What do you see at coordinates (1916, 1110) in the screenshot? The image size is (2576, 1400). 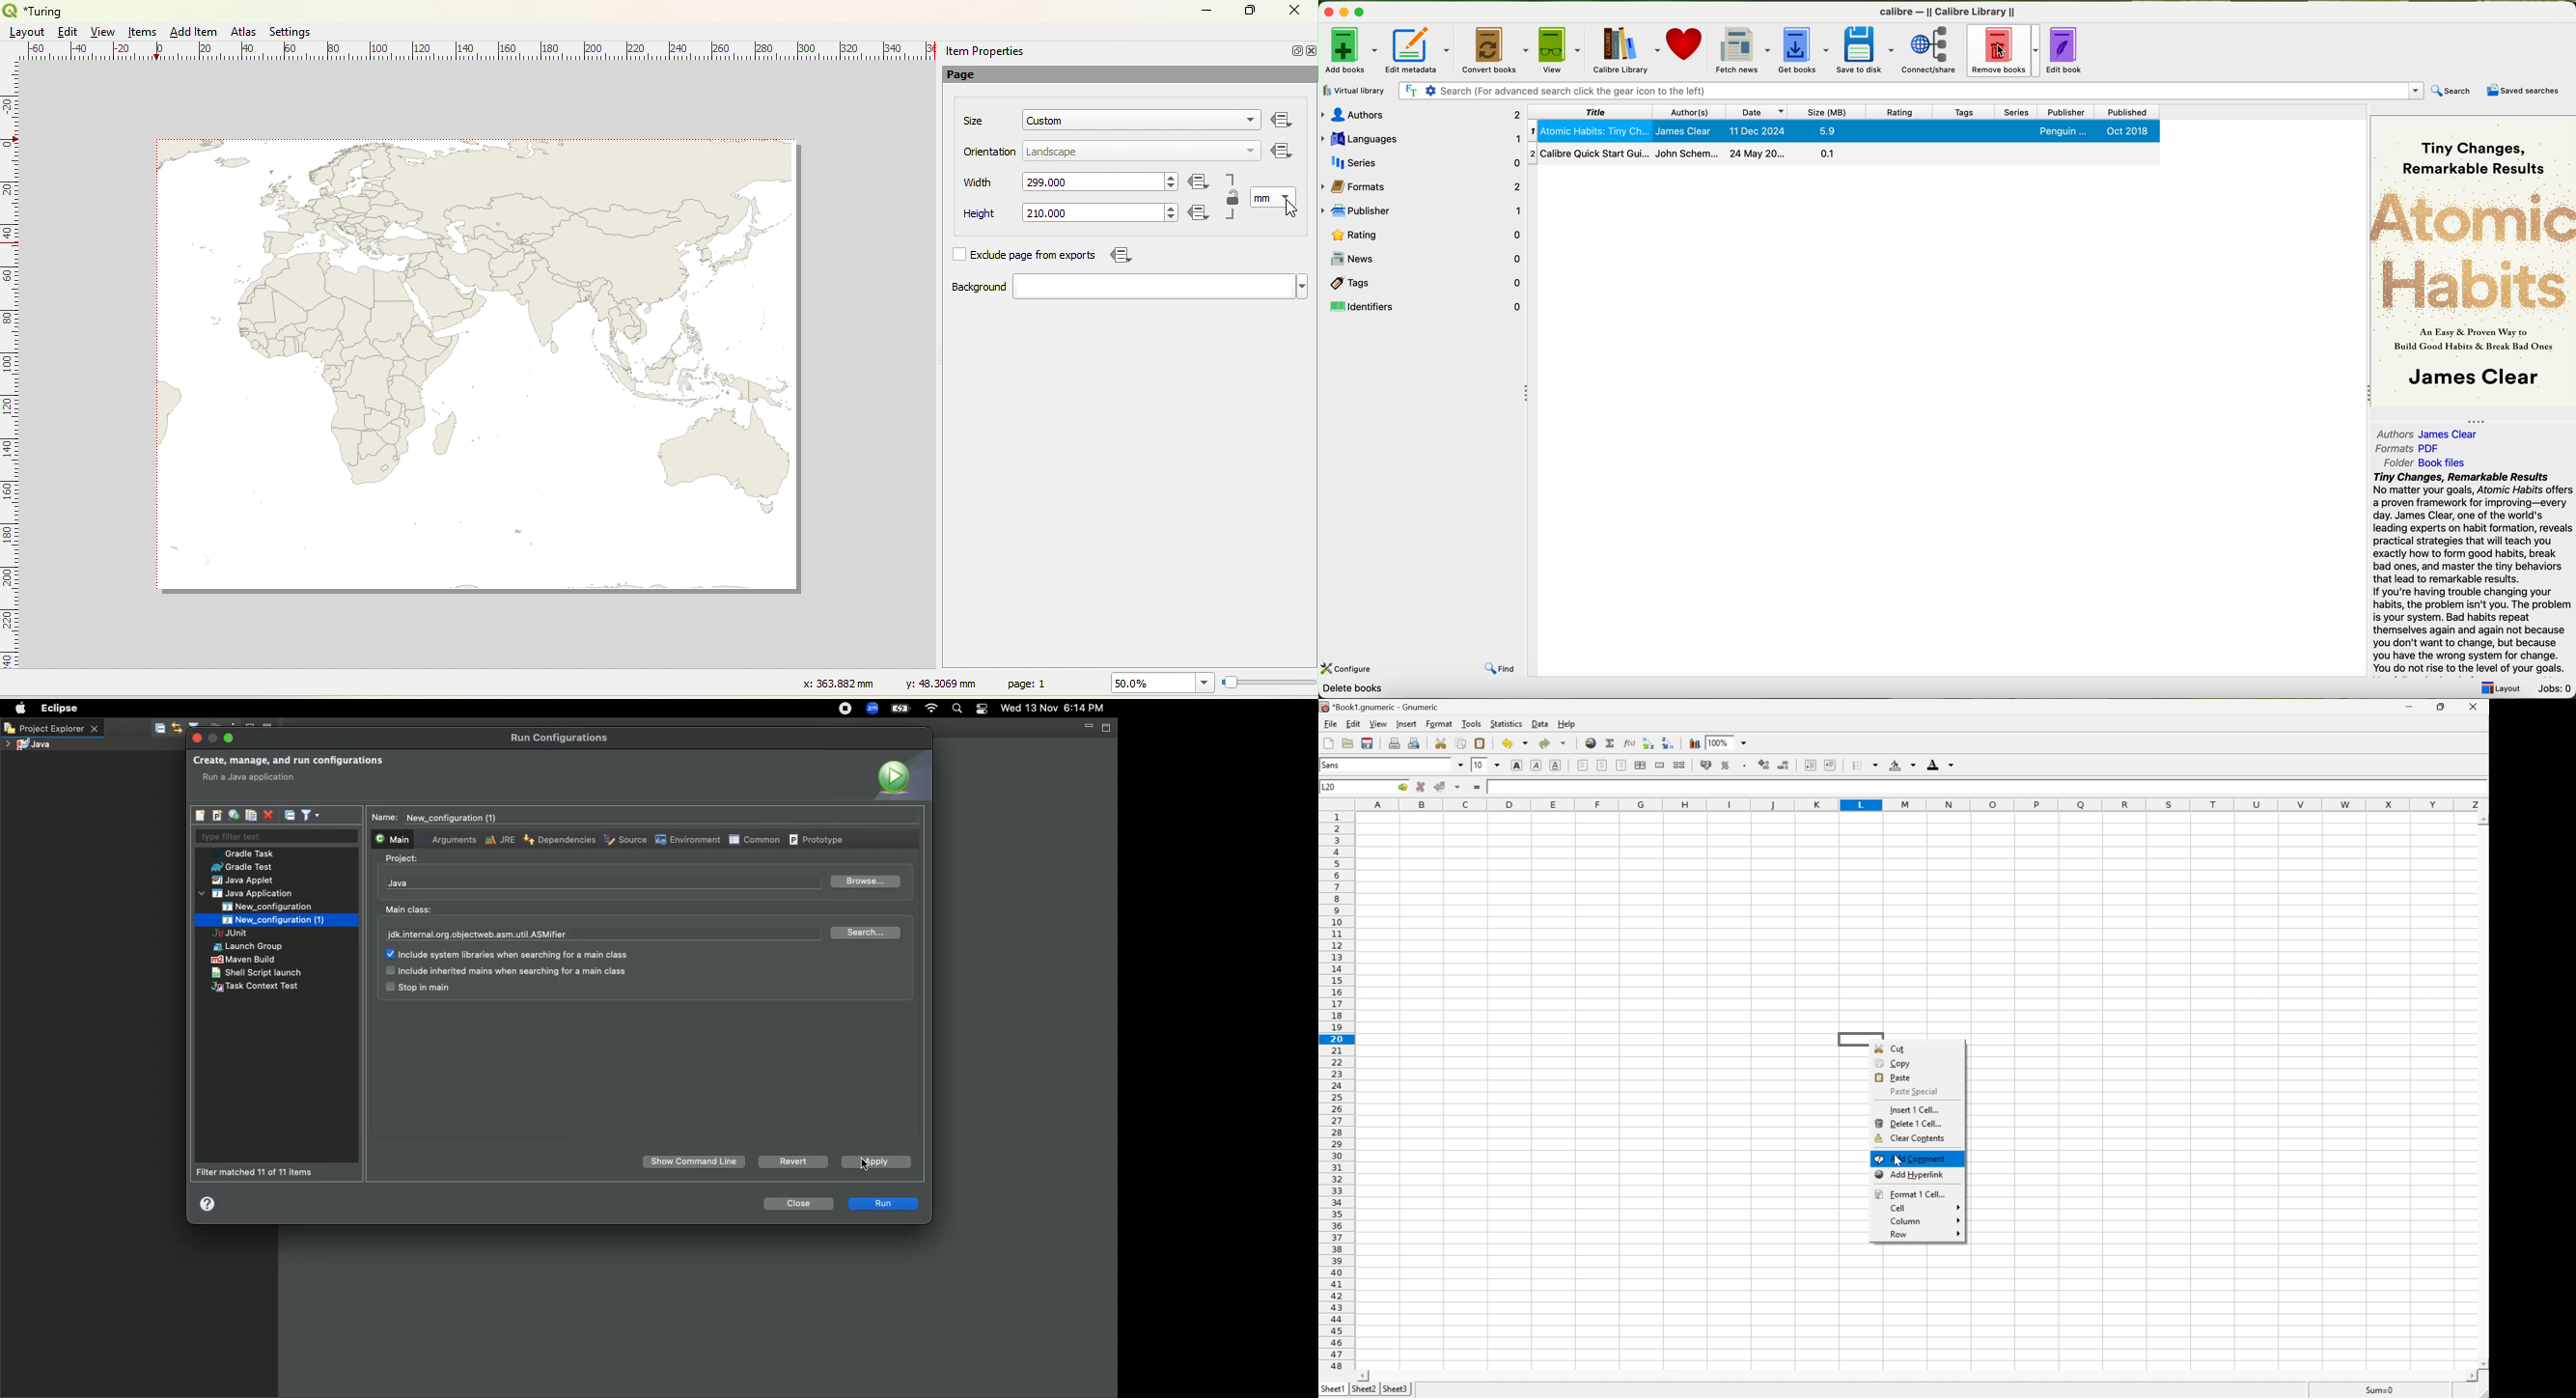 I see `Insert 1 Cell...` at bounding box center [1916, 1110].